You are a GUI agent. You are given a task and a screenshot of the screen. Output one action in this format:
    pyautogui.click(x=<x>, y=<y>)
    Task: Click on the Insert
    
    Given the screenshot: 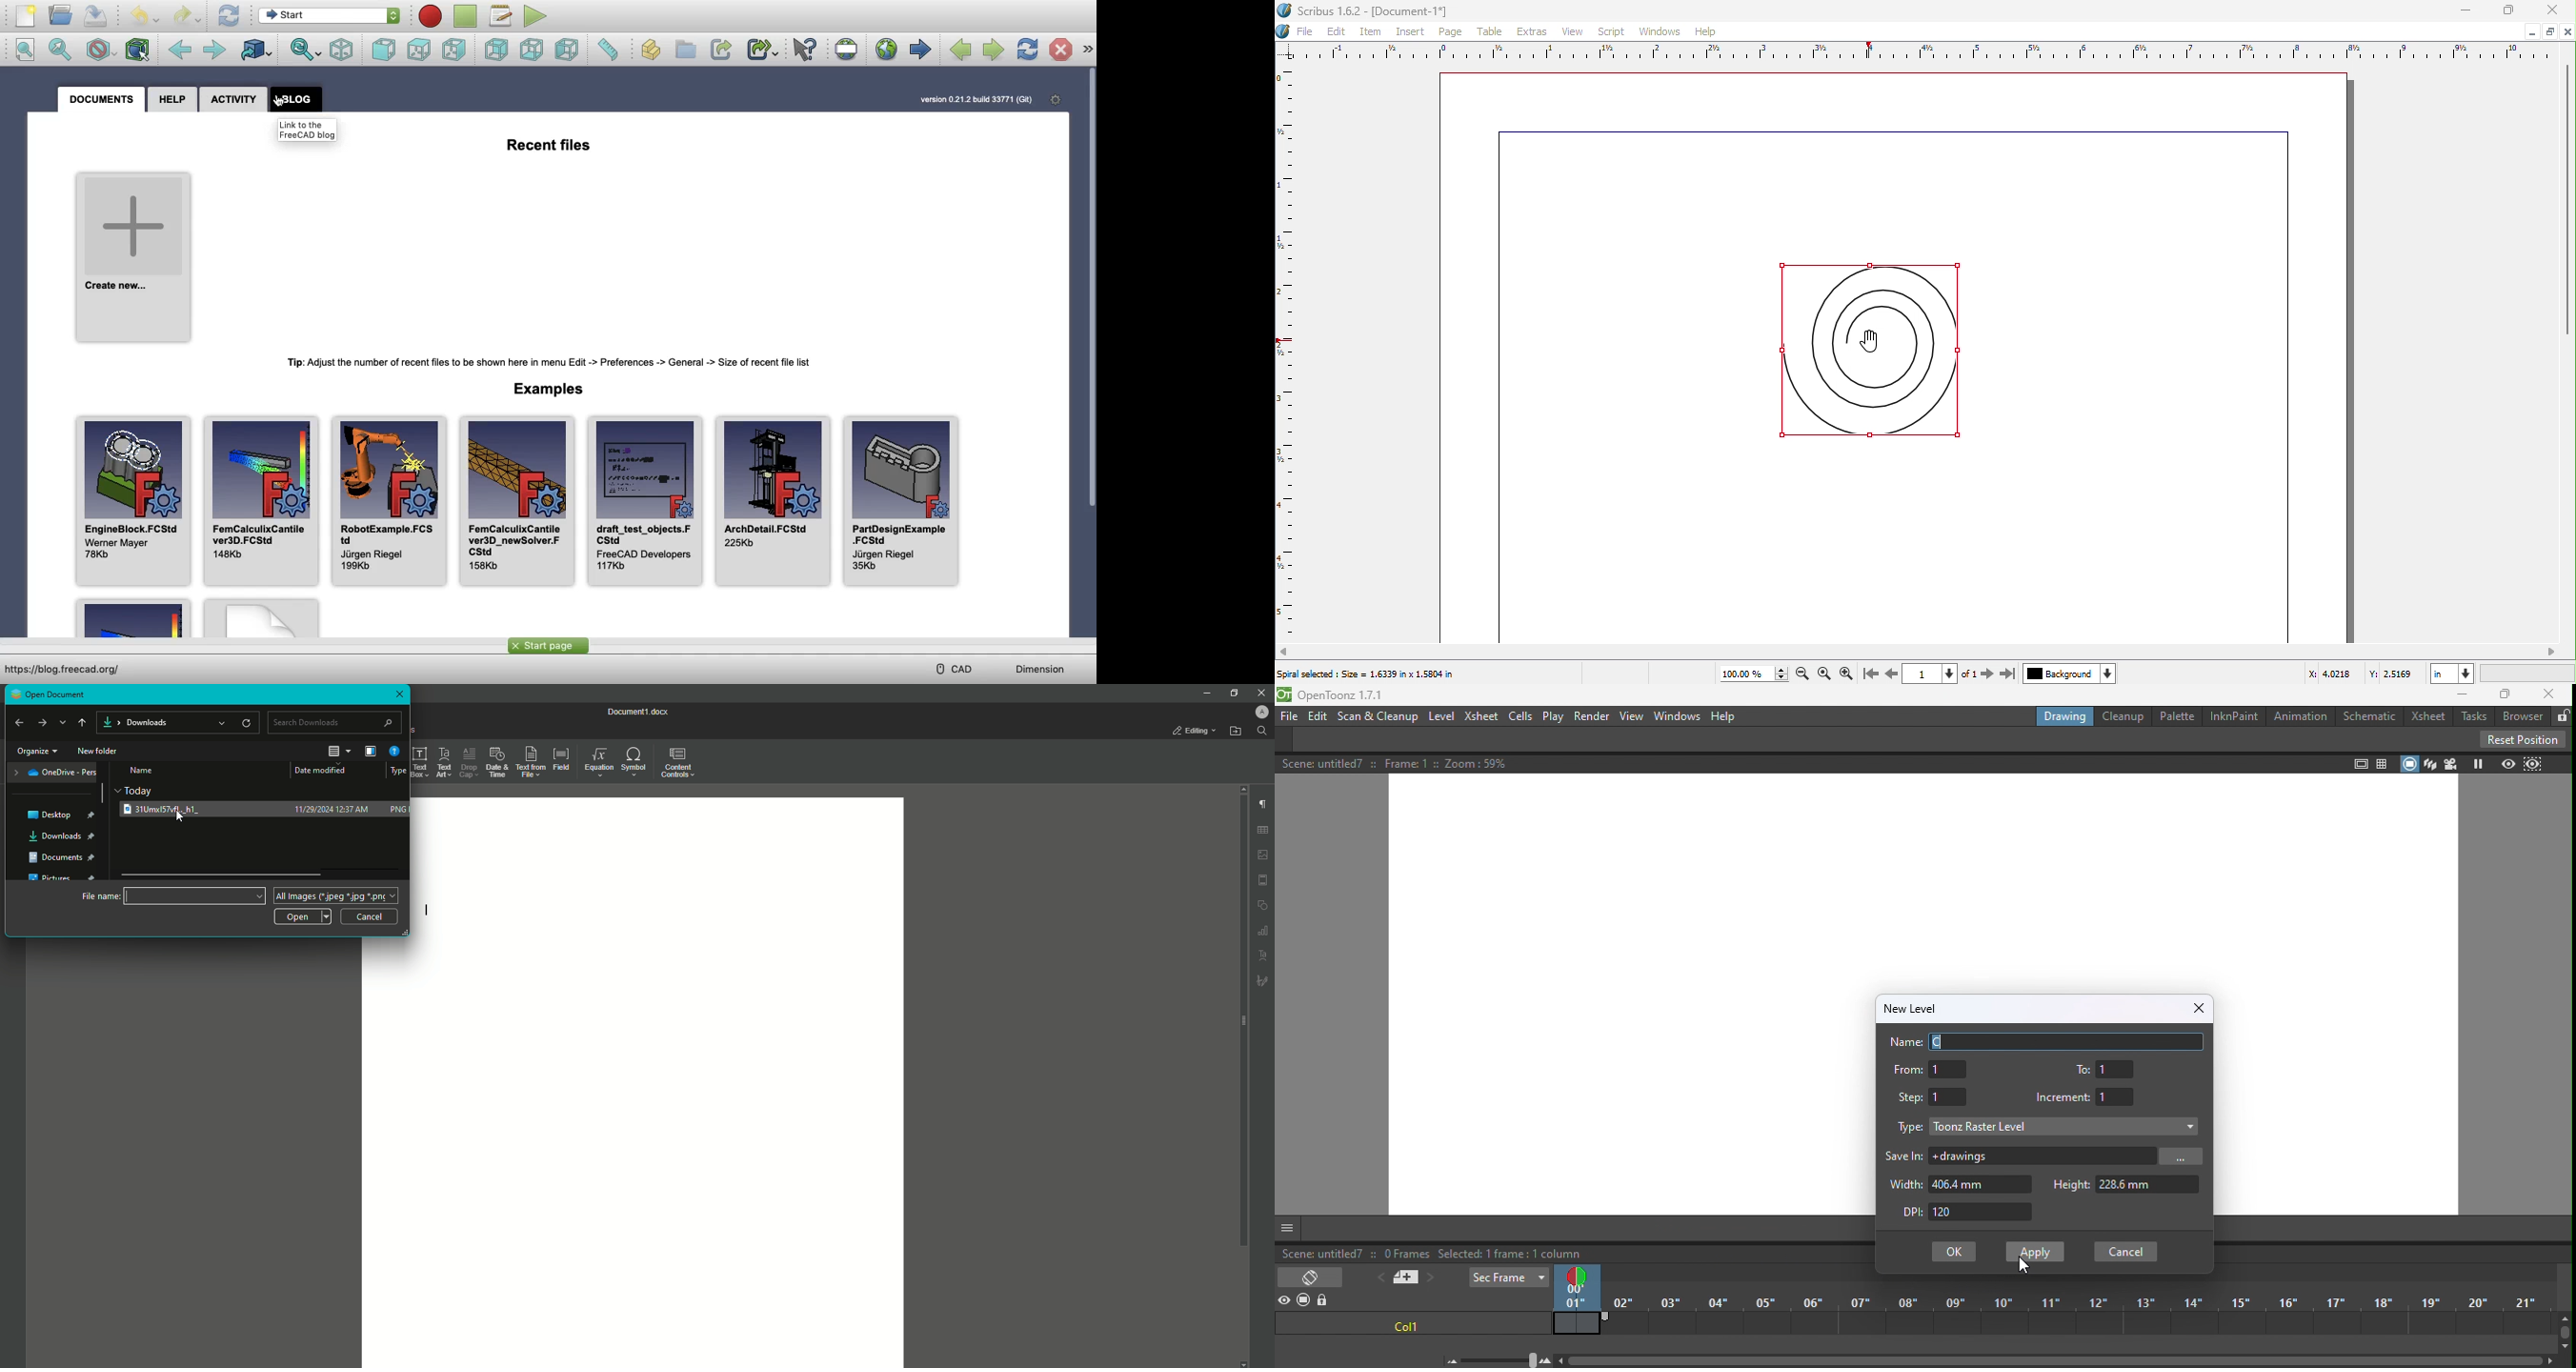 What is the action you would take?
    pyautogui.click(x=1414, y=32)
    